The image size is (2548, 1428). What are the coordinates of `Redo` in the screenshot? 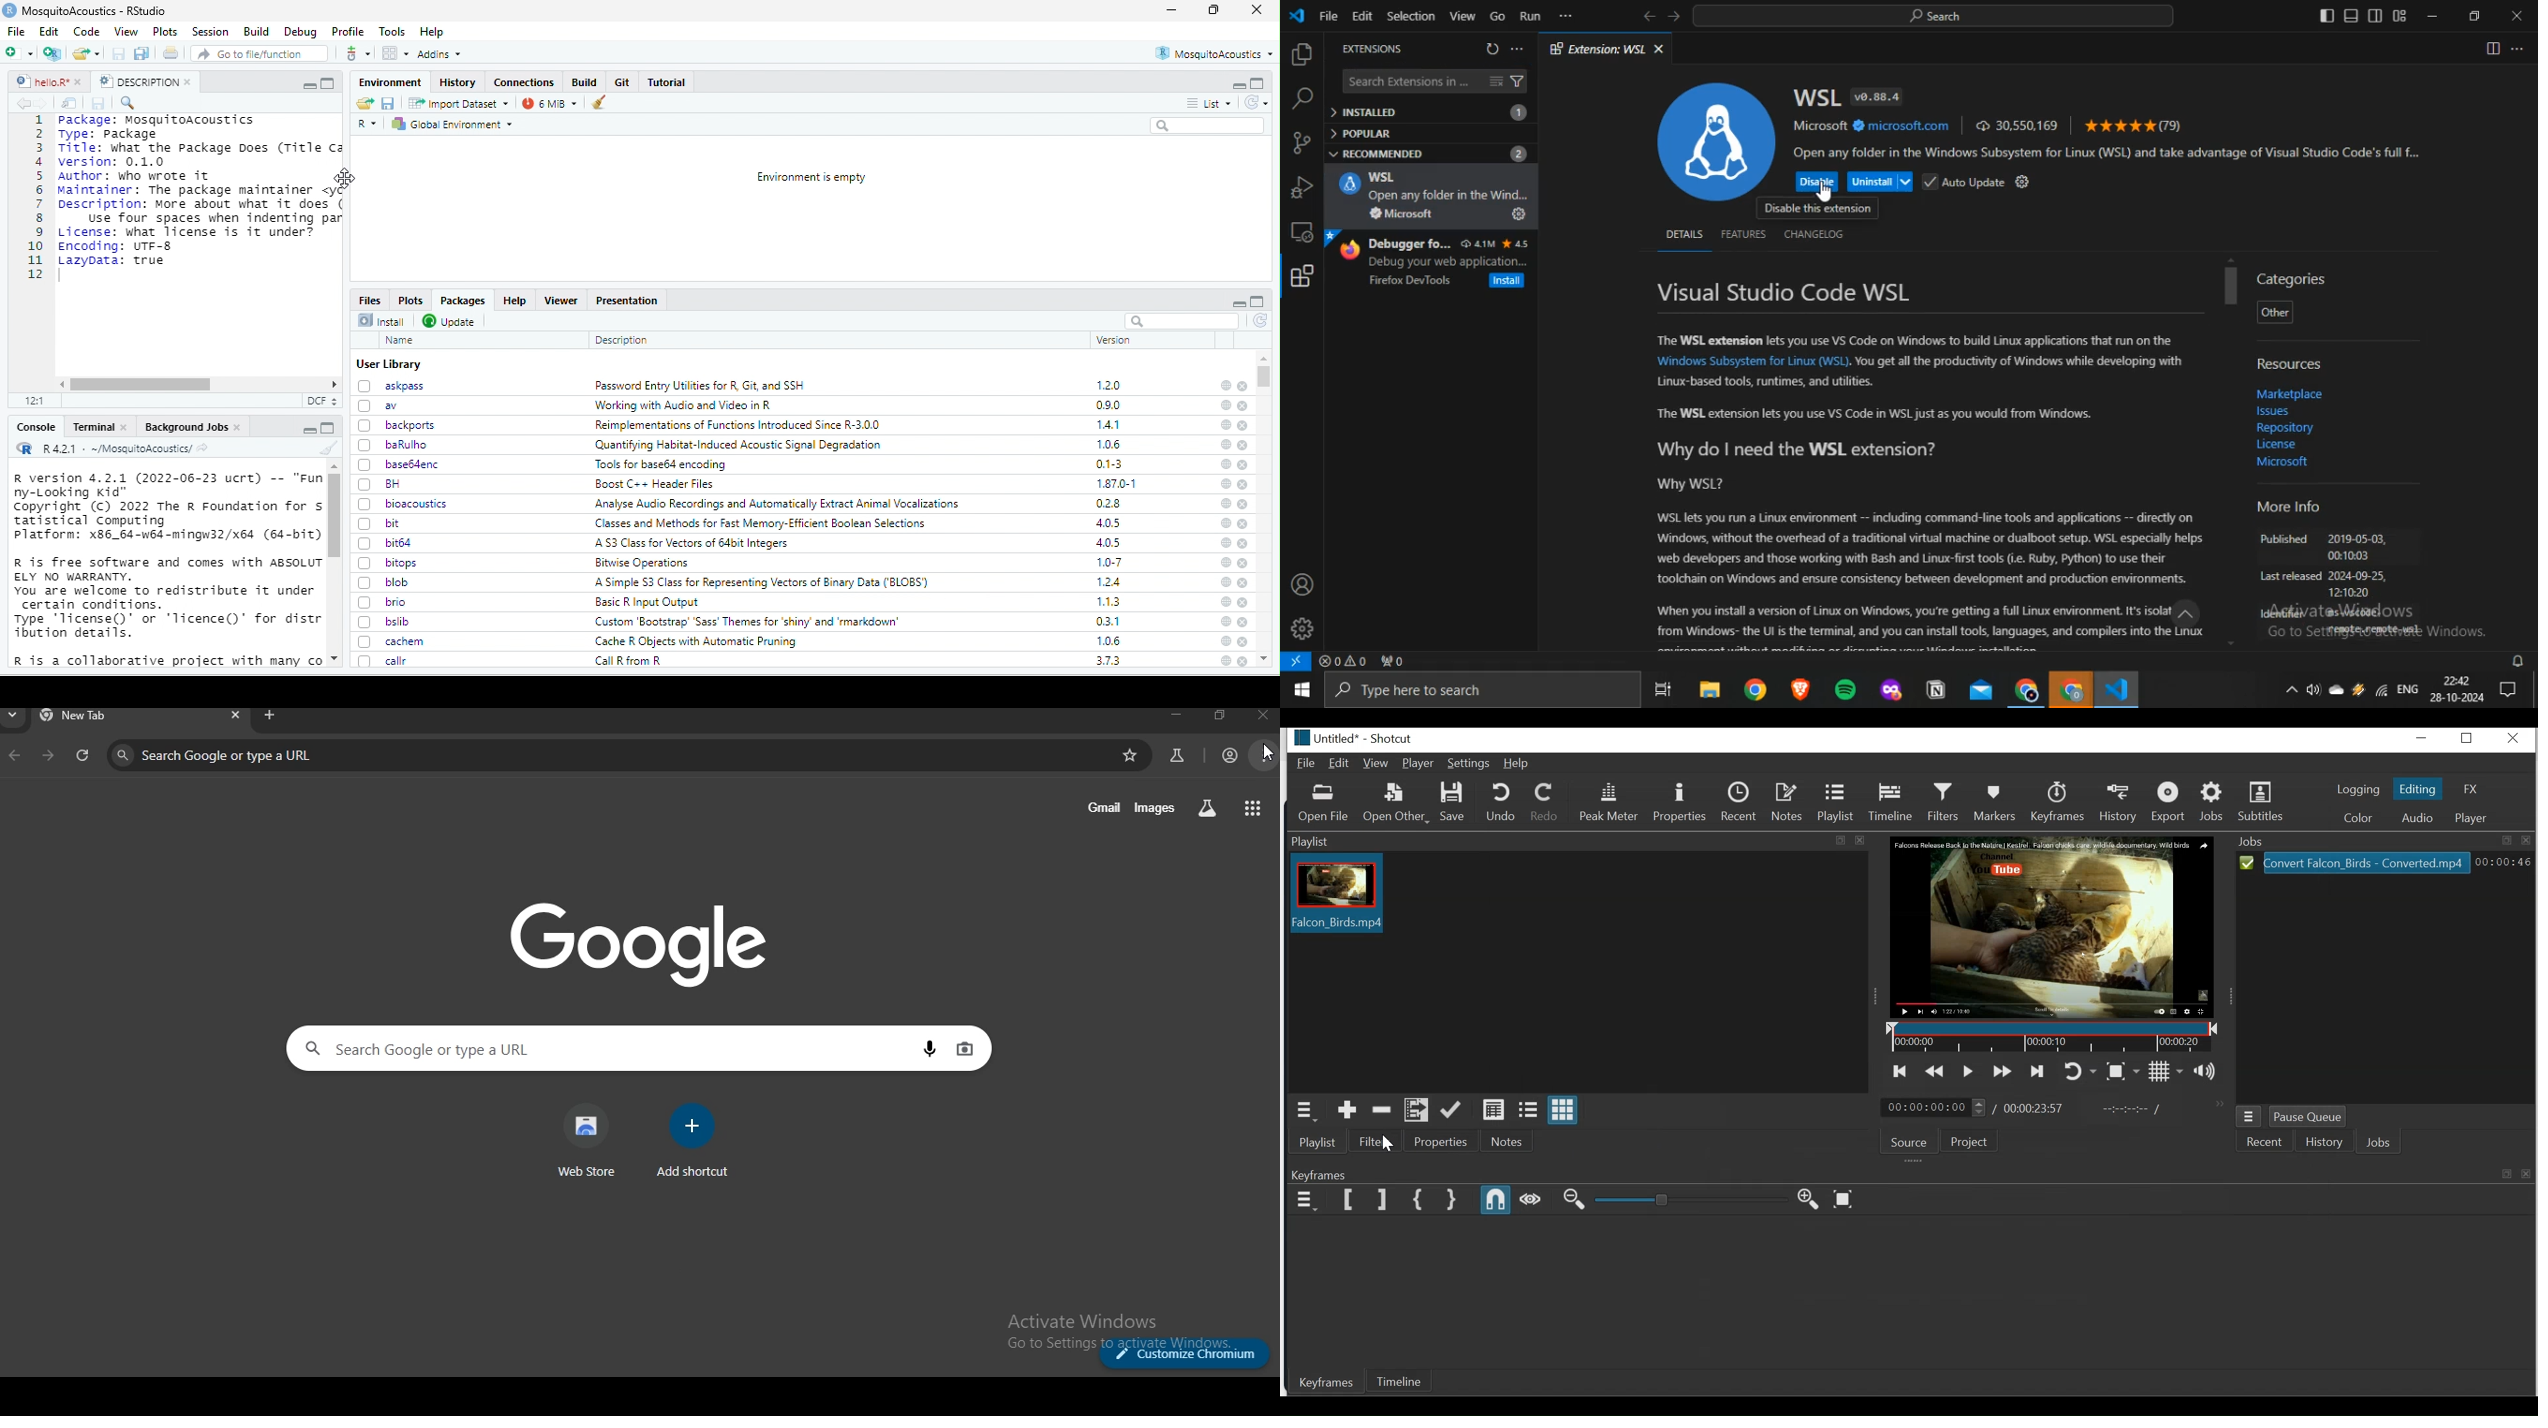 It's located at (1545, 802).